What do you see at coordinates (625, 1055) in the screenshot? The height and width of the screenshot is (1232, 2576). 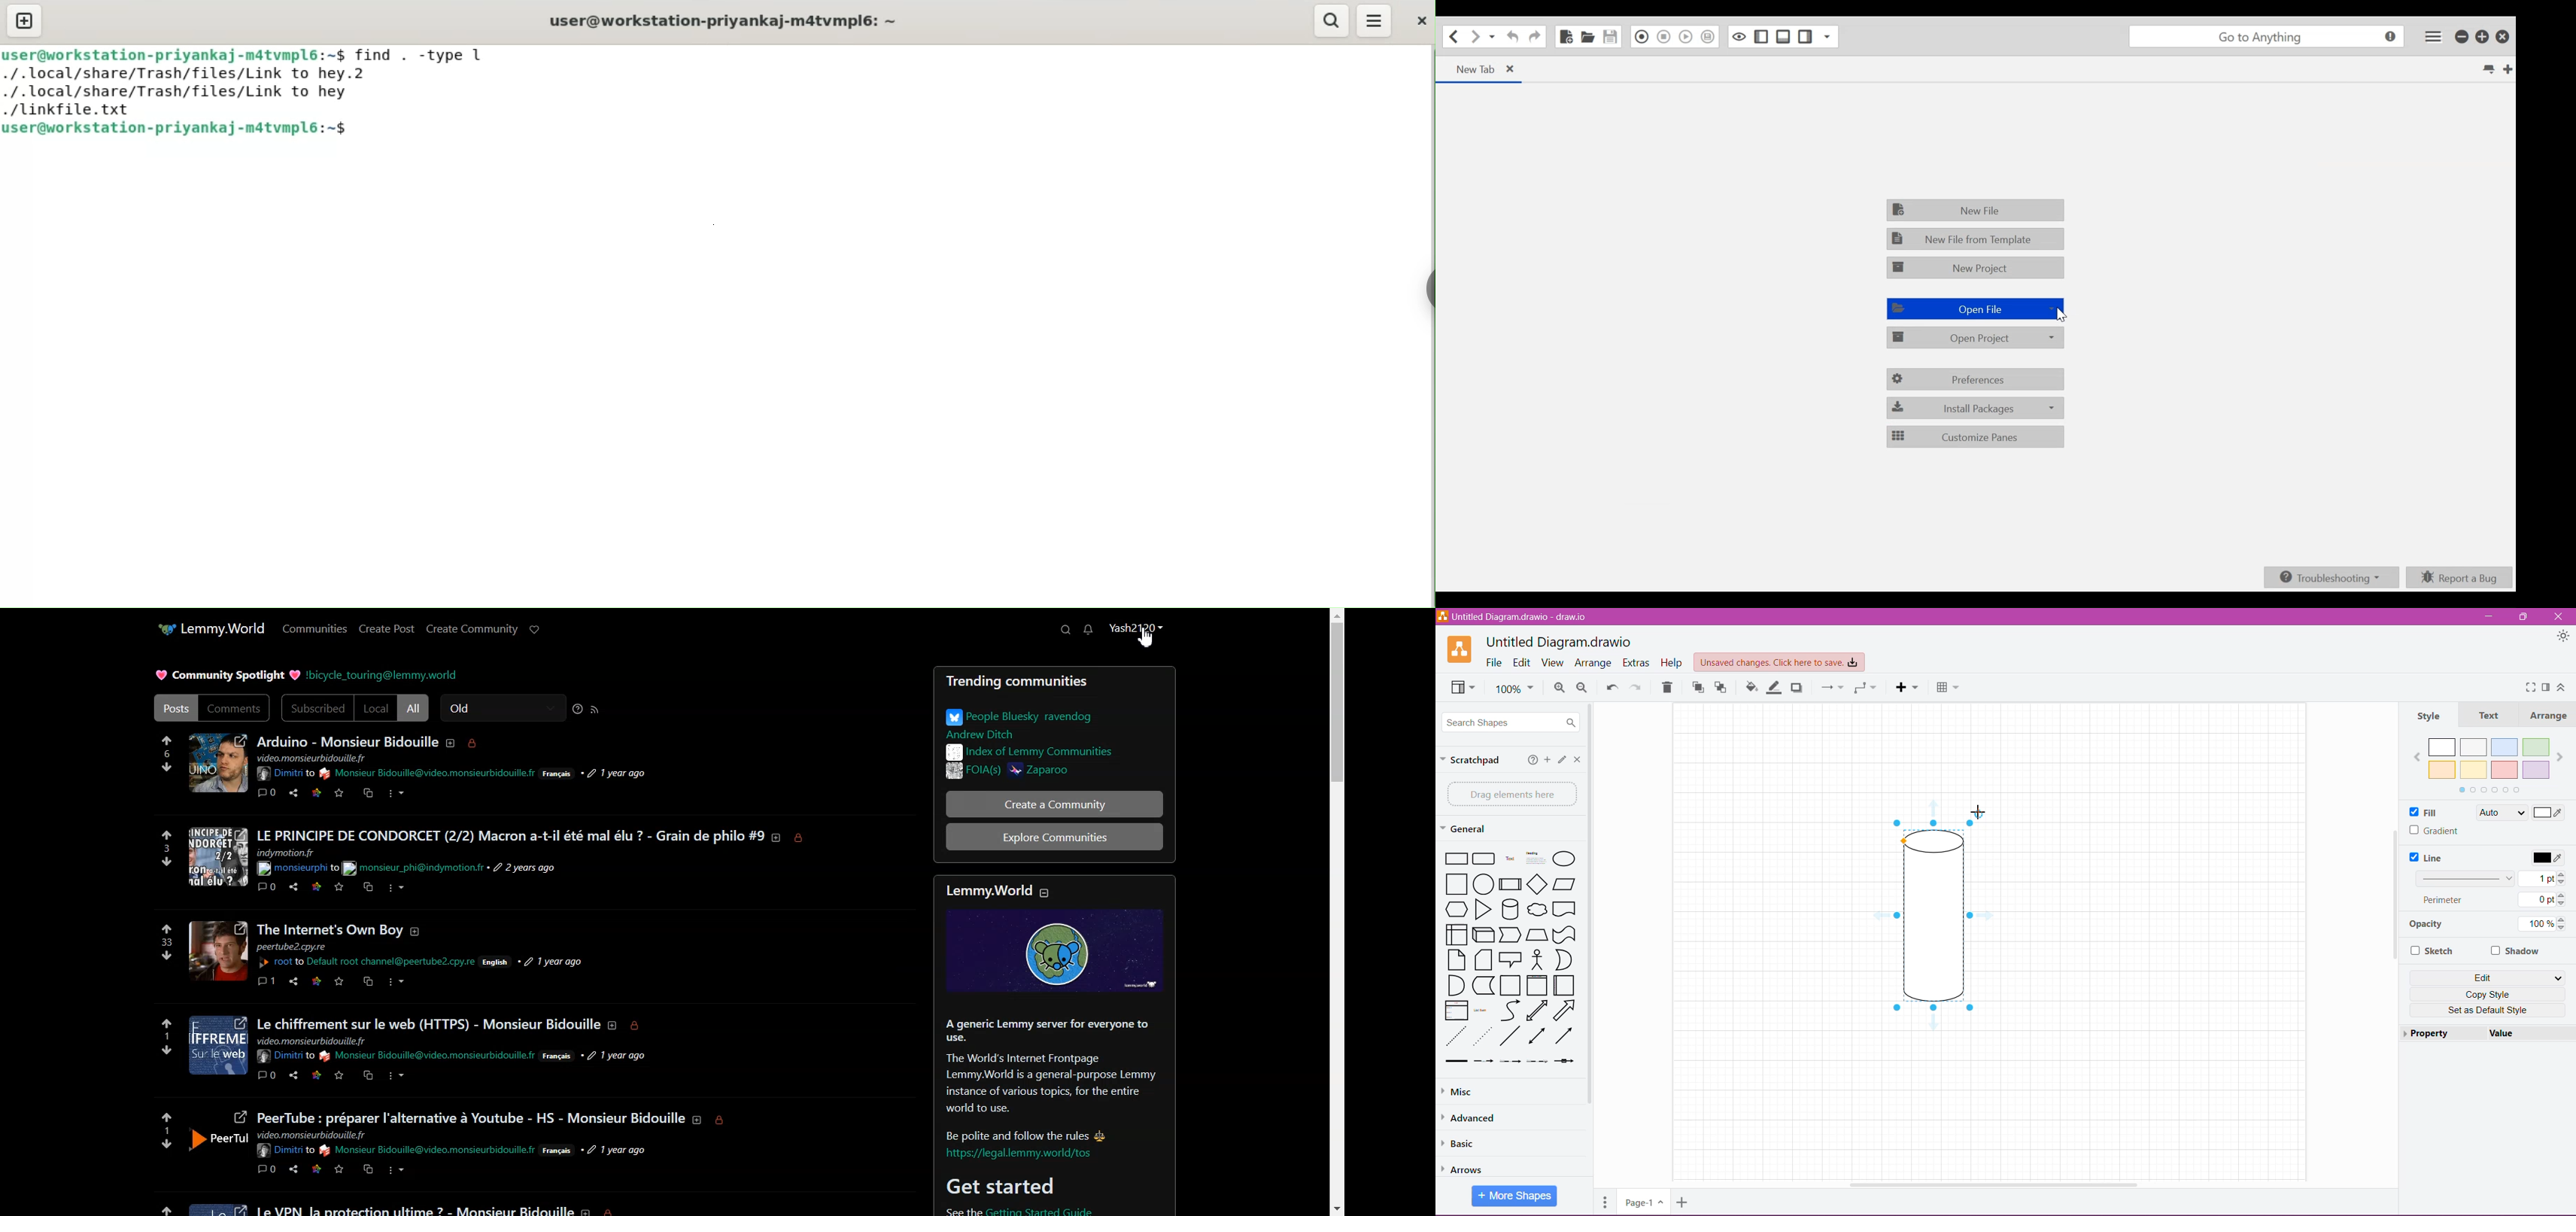 I see `1 year ago` at bounding box center [625, 1055].